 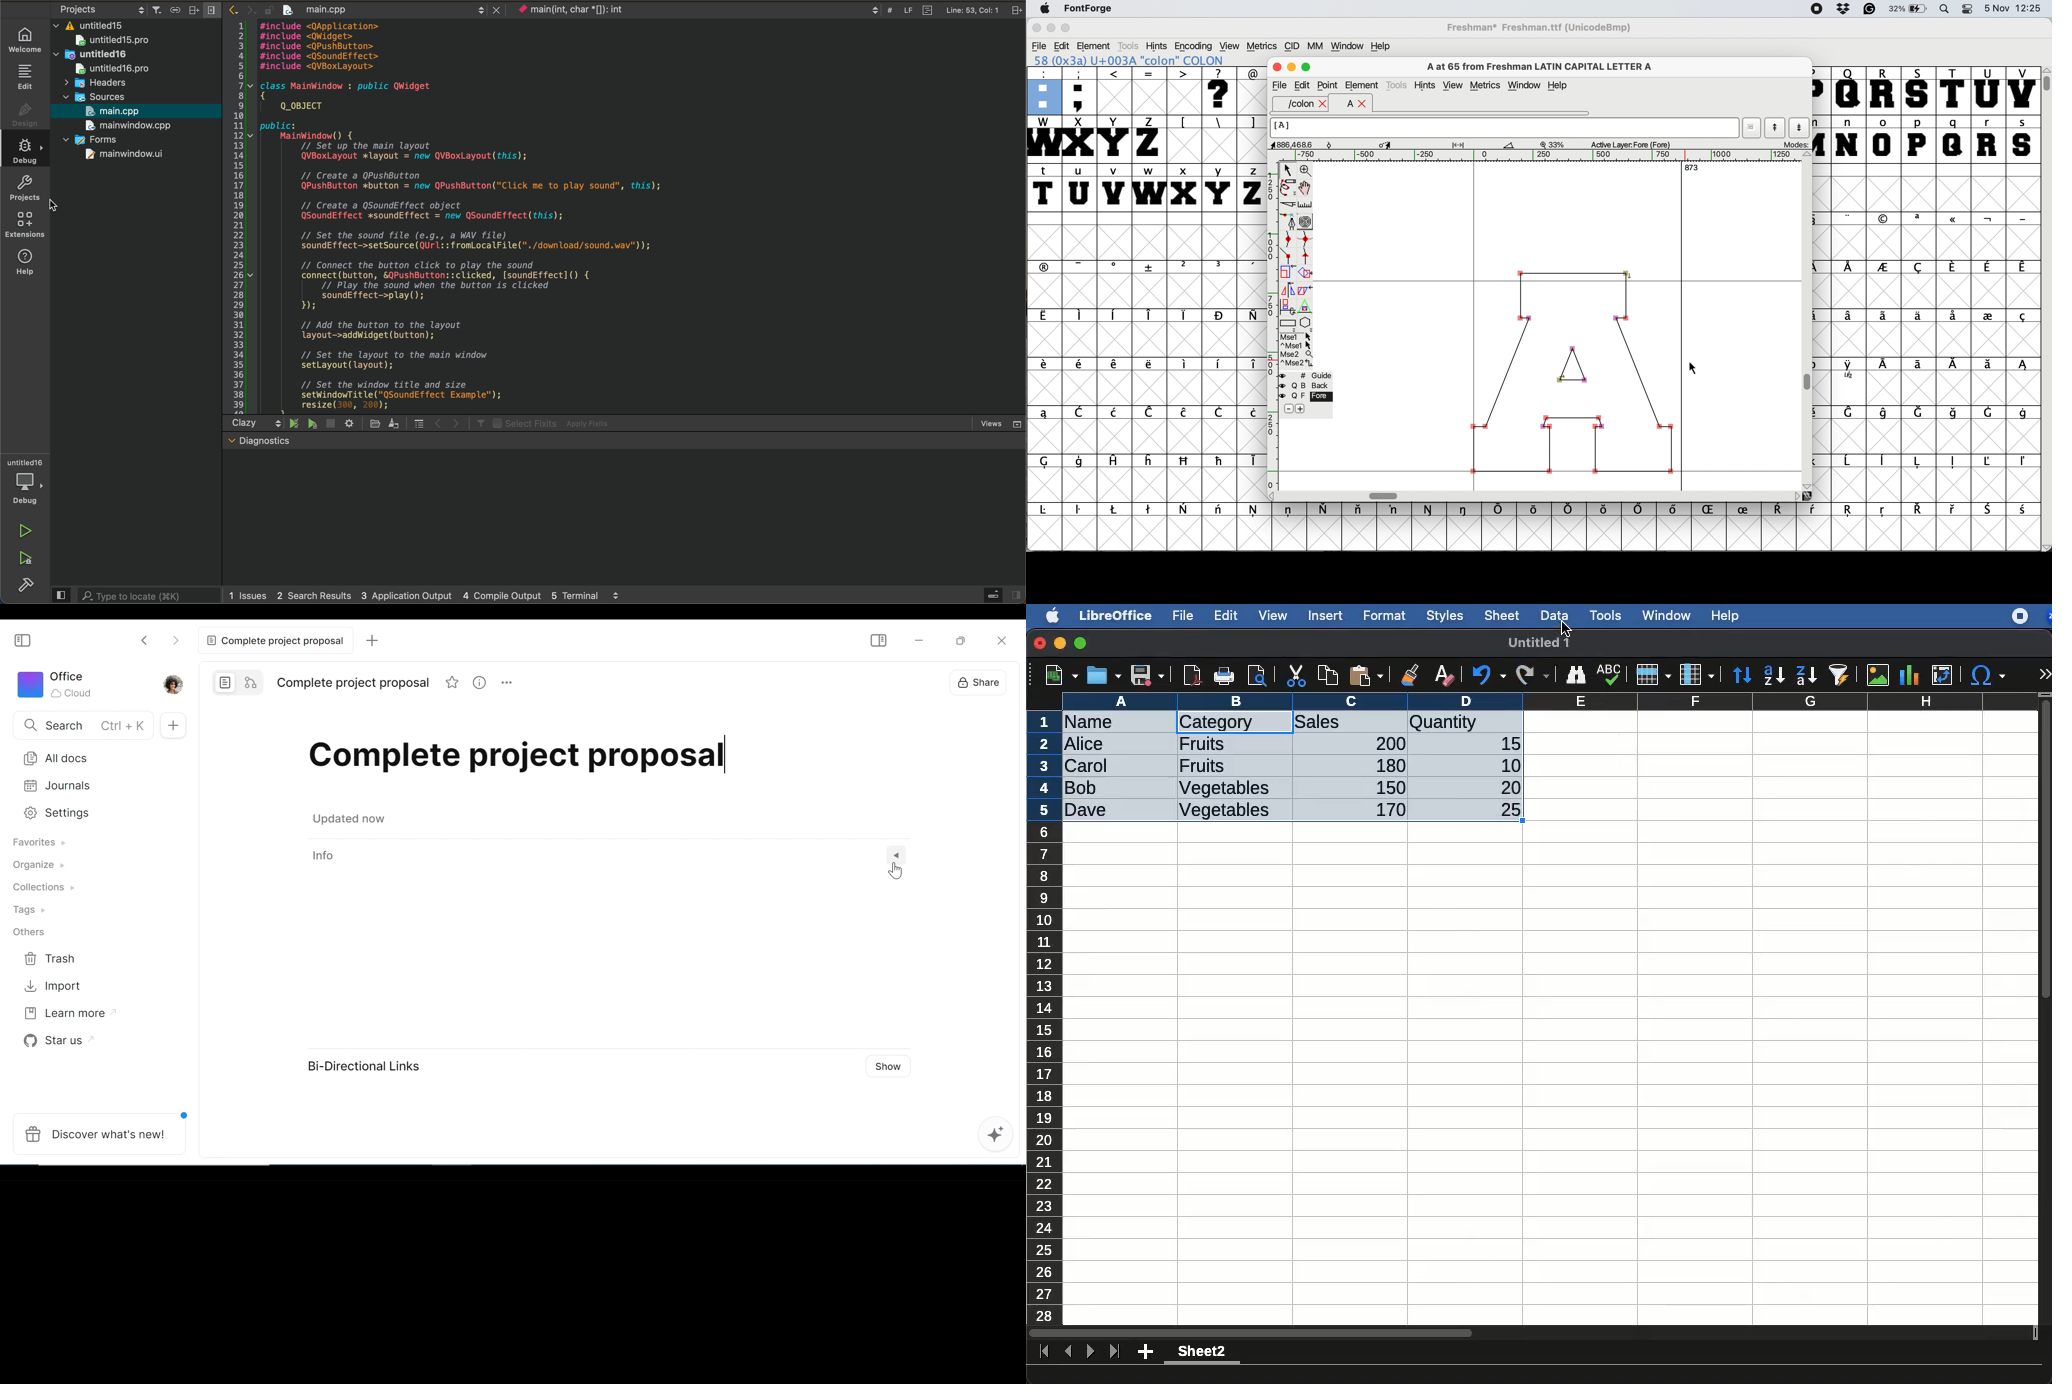 What do you see at coordinates (1880, 675) in the screenshot?
I see `image` at bounding box center [1880, 675].